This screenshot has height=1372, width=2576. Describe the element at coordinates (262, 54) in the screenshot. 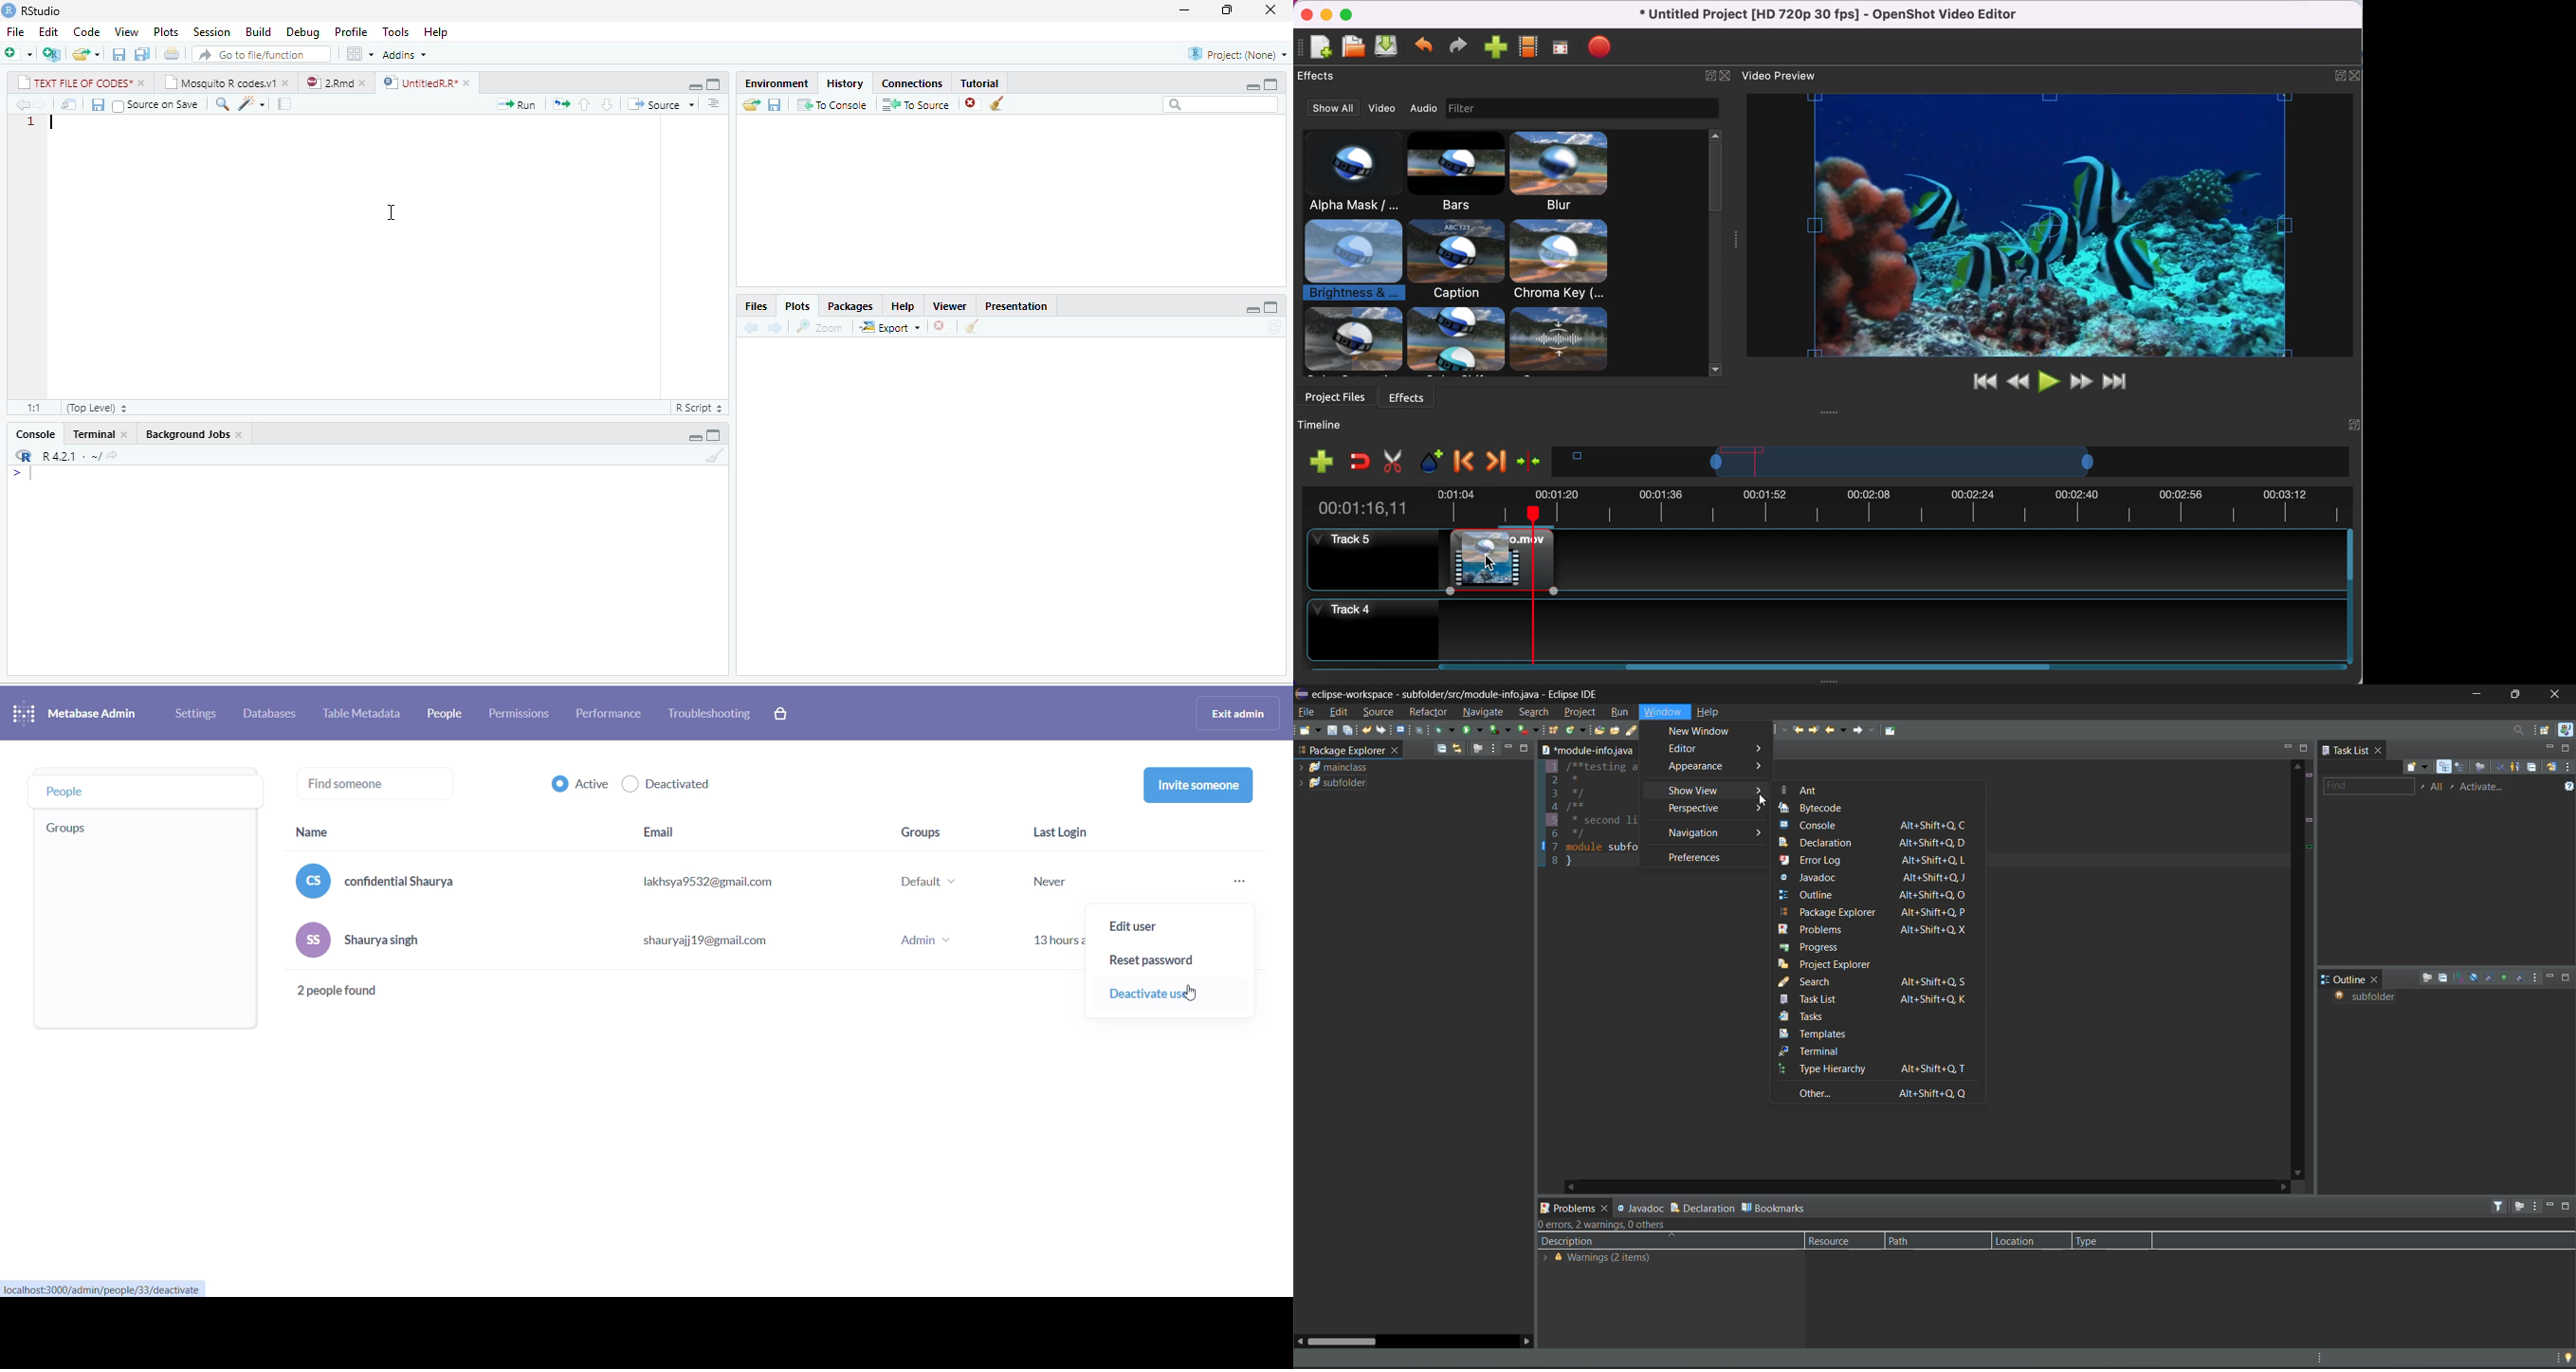

I see `search file` at that location.